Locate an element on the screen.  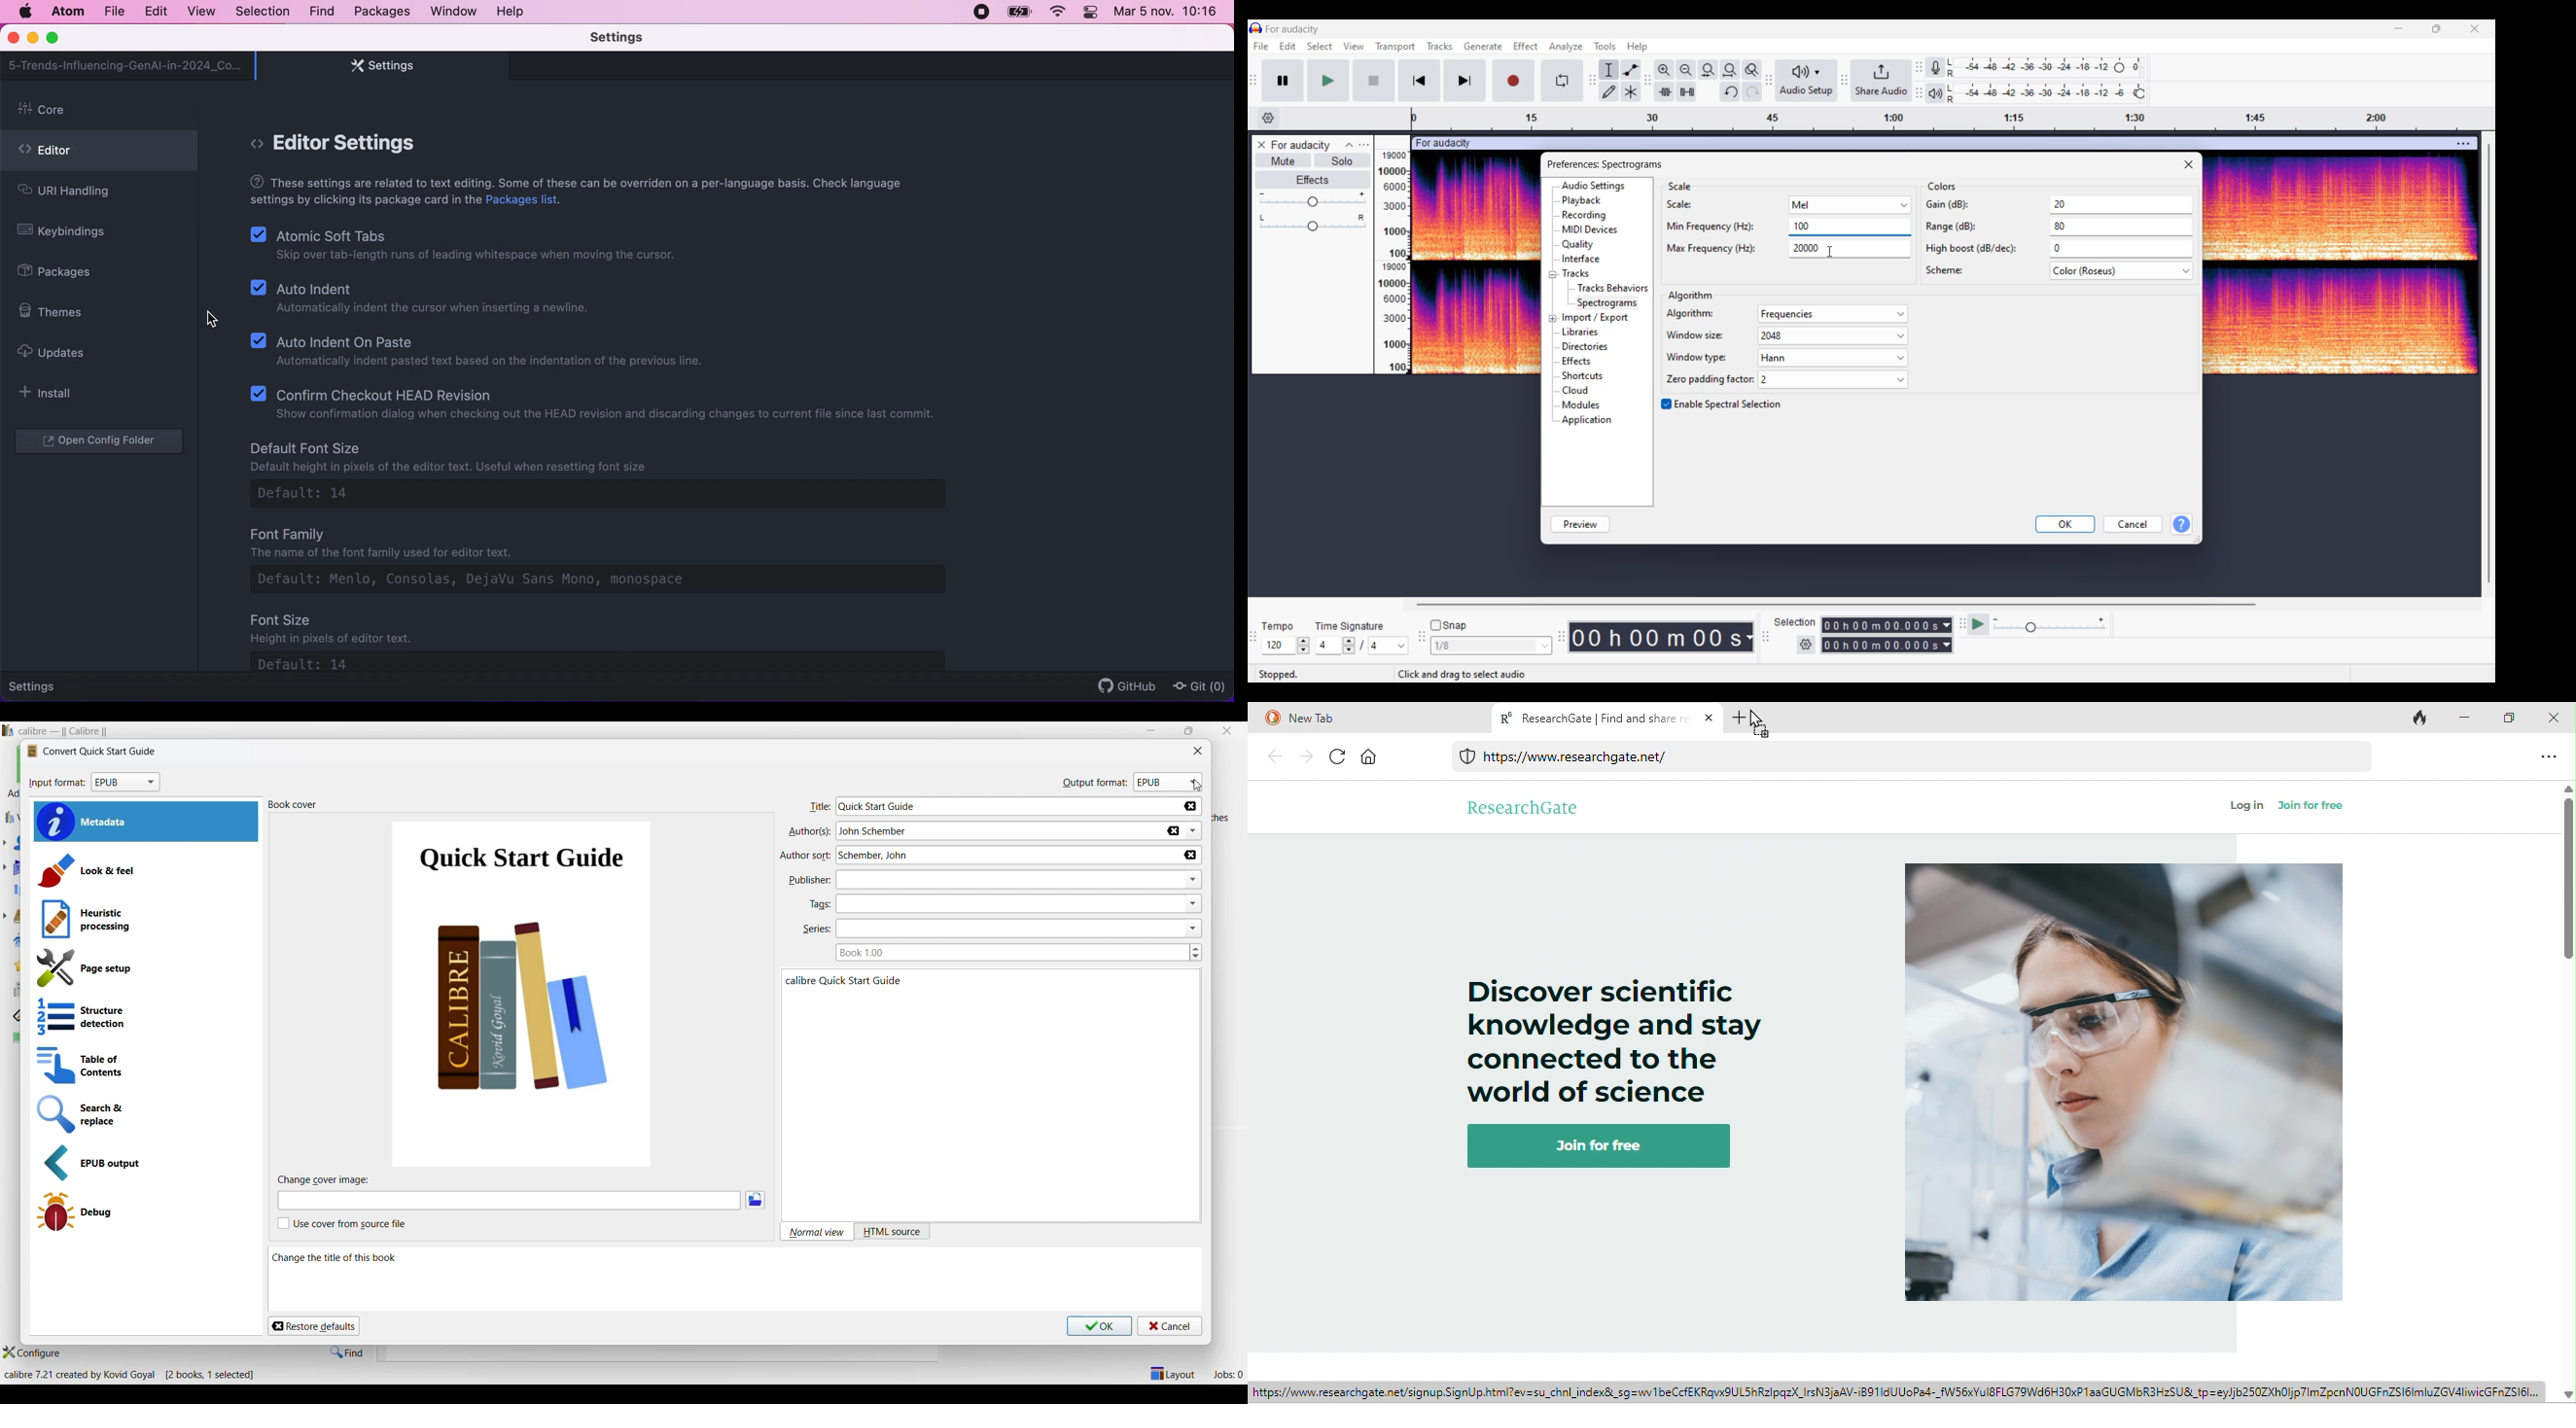
Current duration of track is located at coordinates (1655, 637).